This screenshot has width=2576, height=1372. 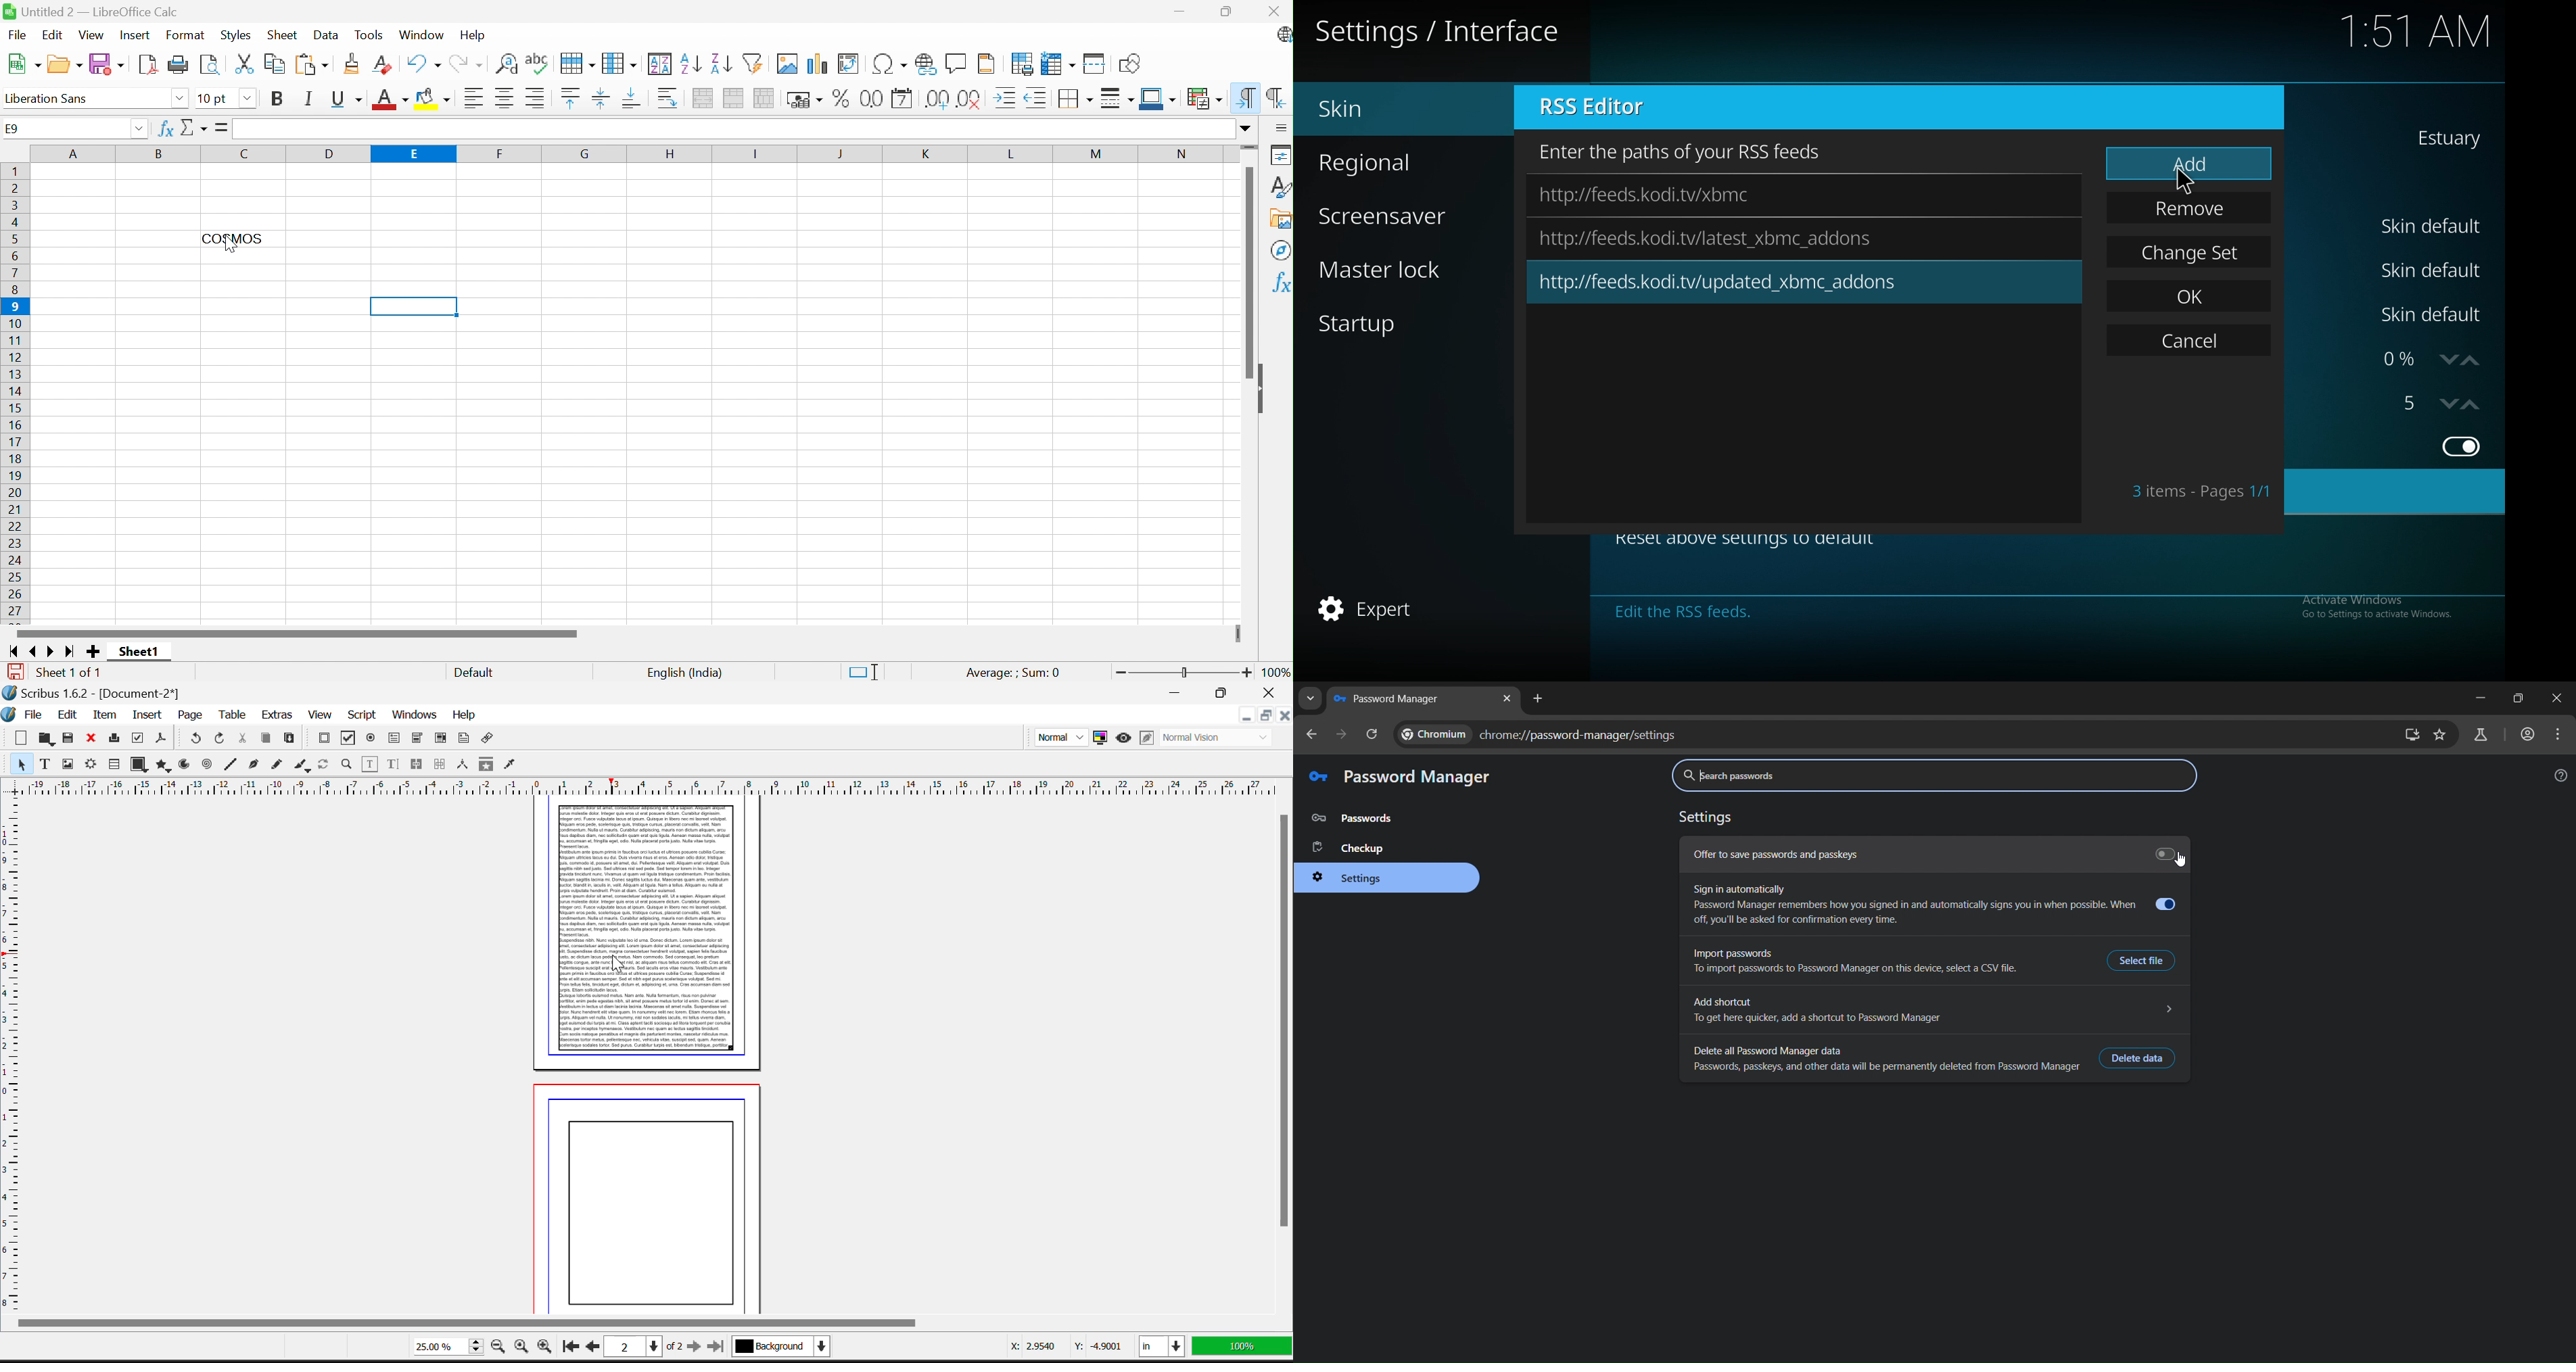 What do you see at coordinates (632, 99) in the screenshot?
I see `Align bottom` at bounding box center [632, 99].